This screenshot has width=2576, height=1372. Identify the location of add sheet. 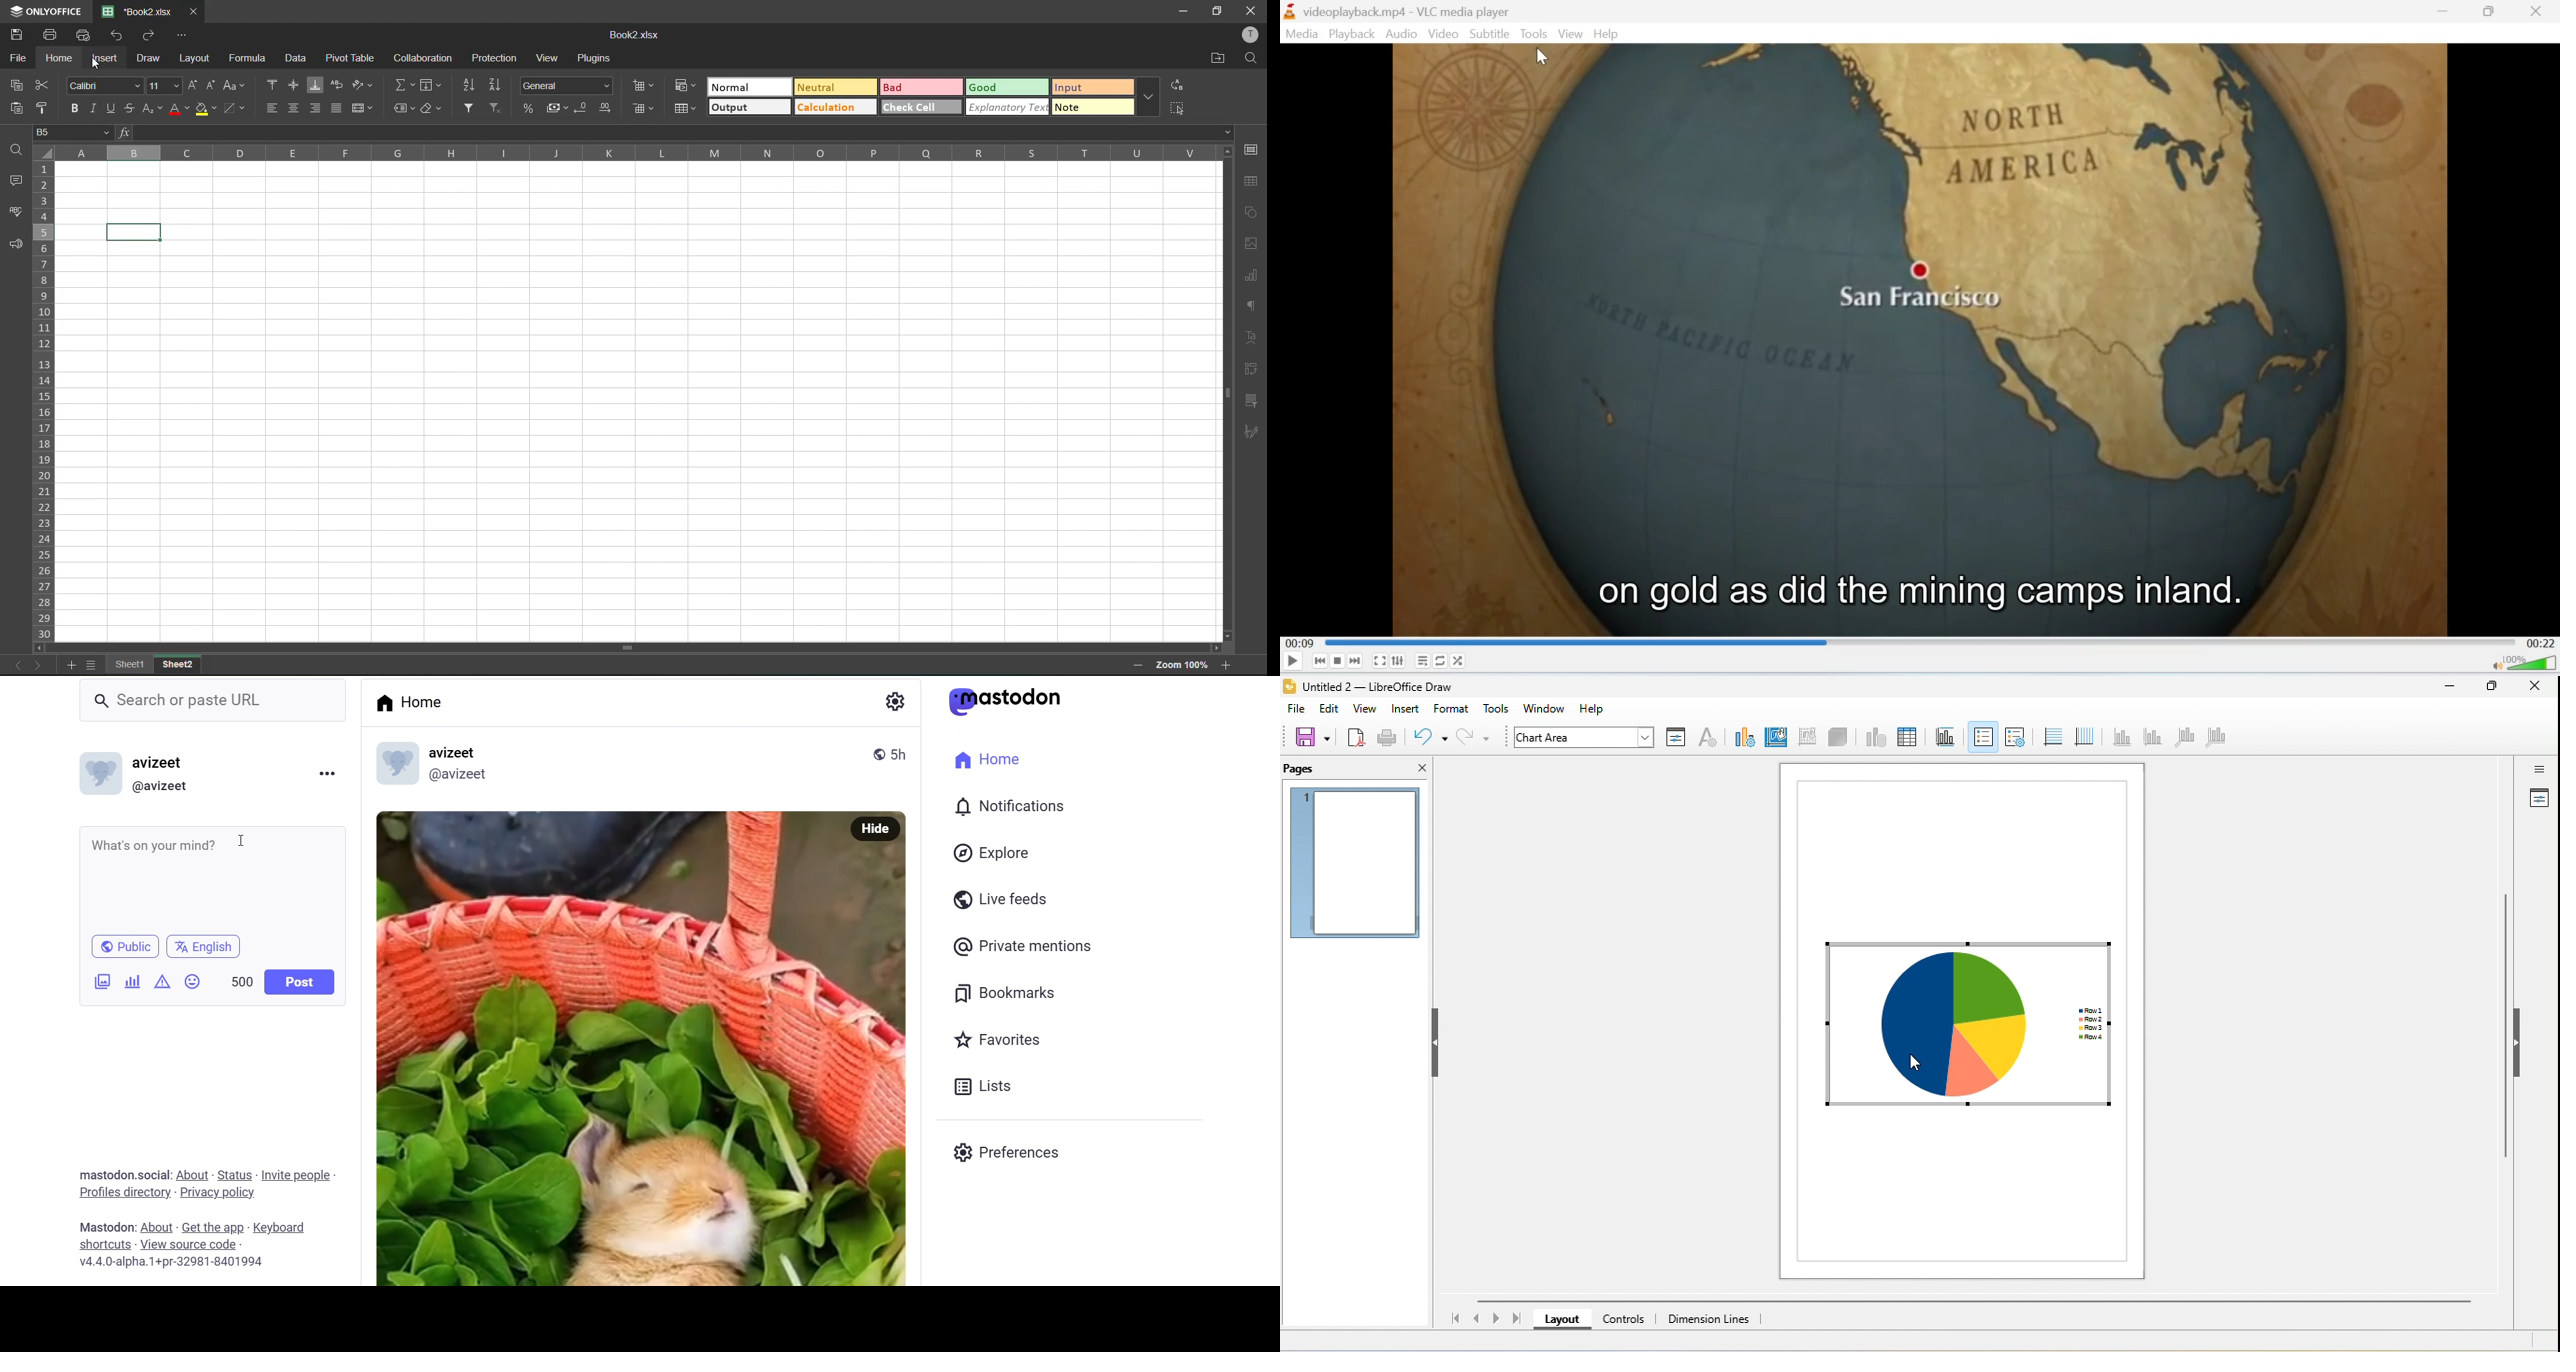
(71, 666).